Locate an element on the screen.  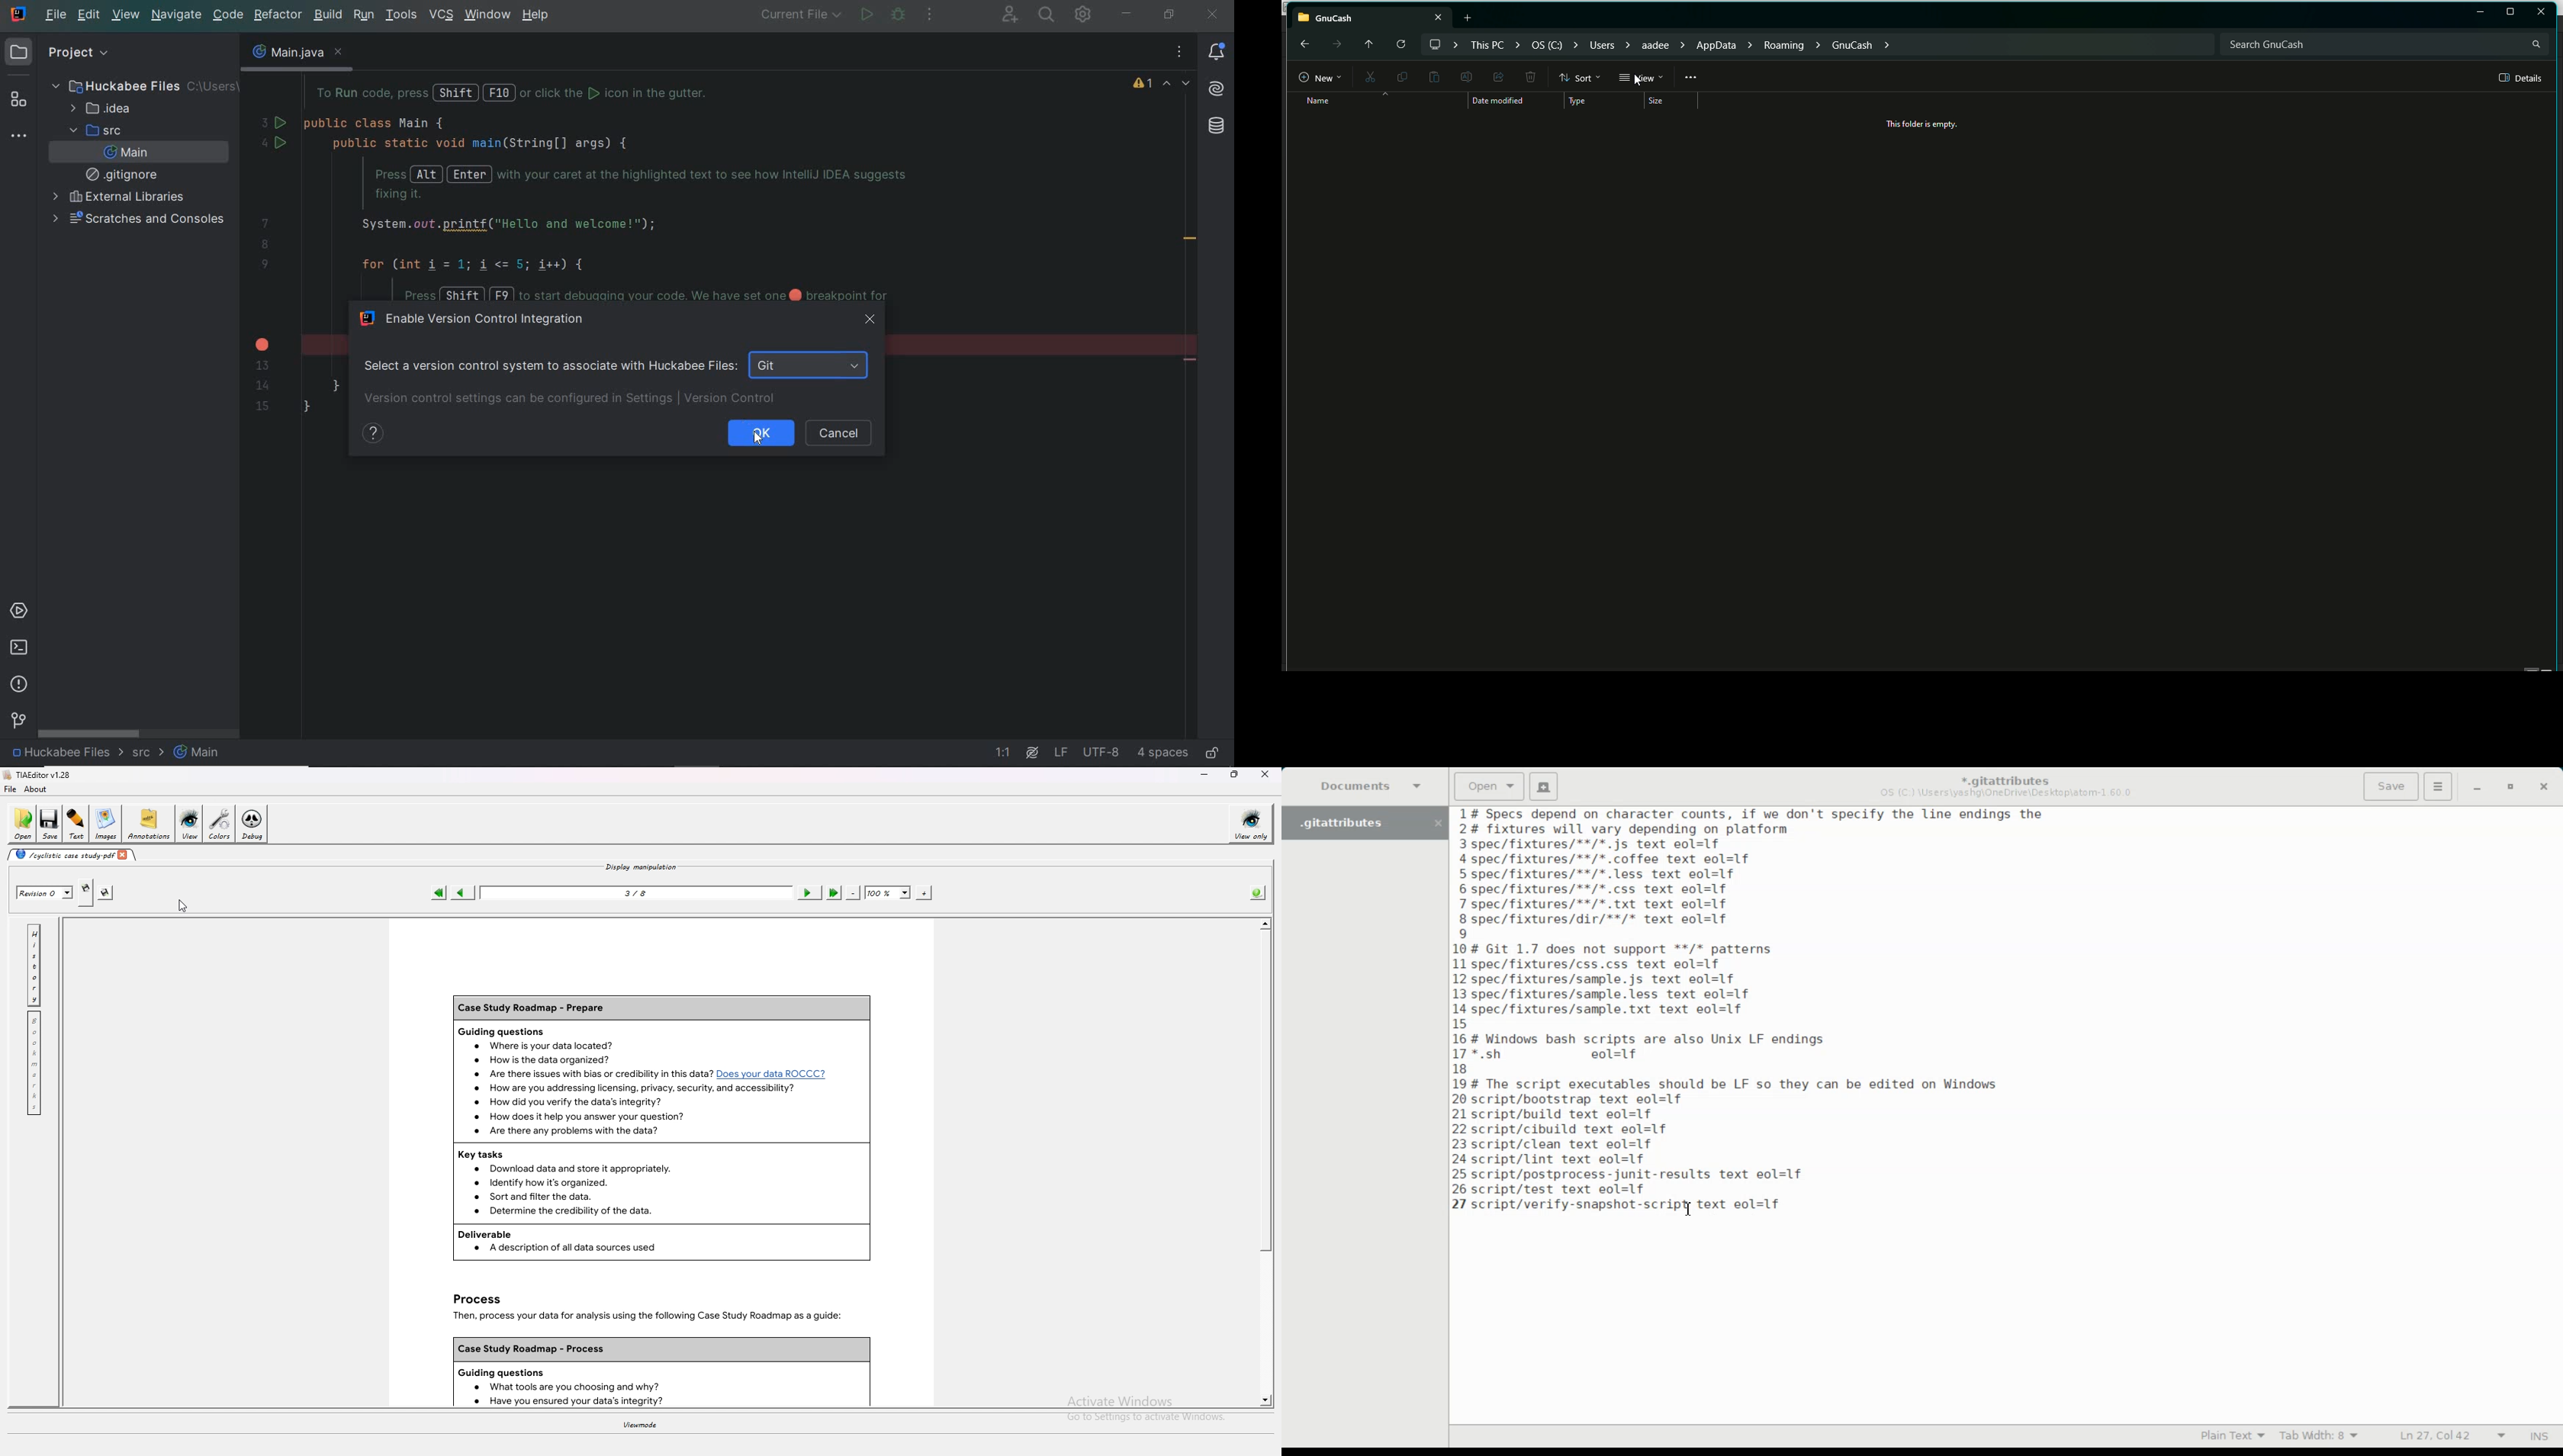
project is located at coordinates (51, 54).